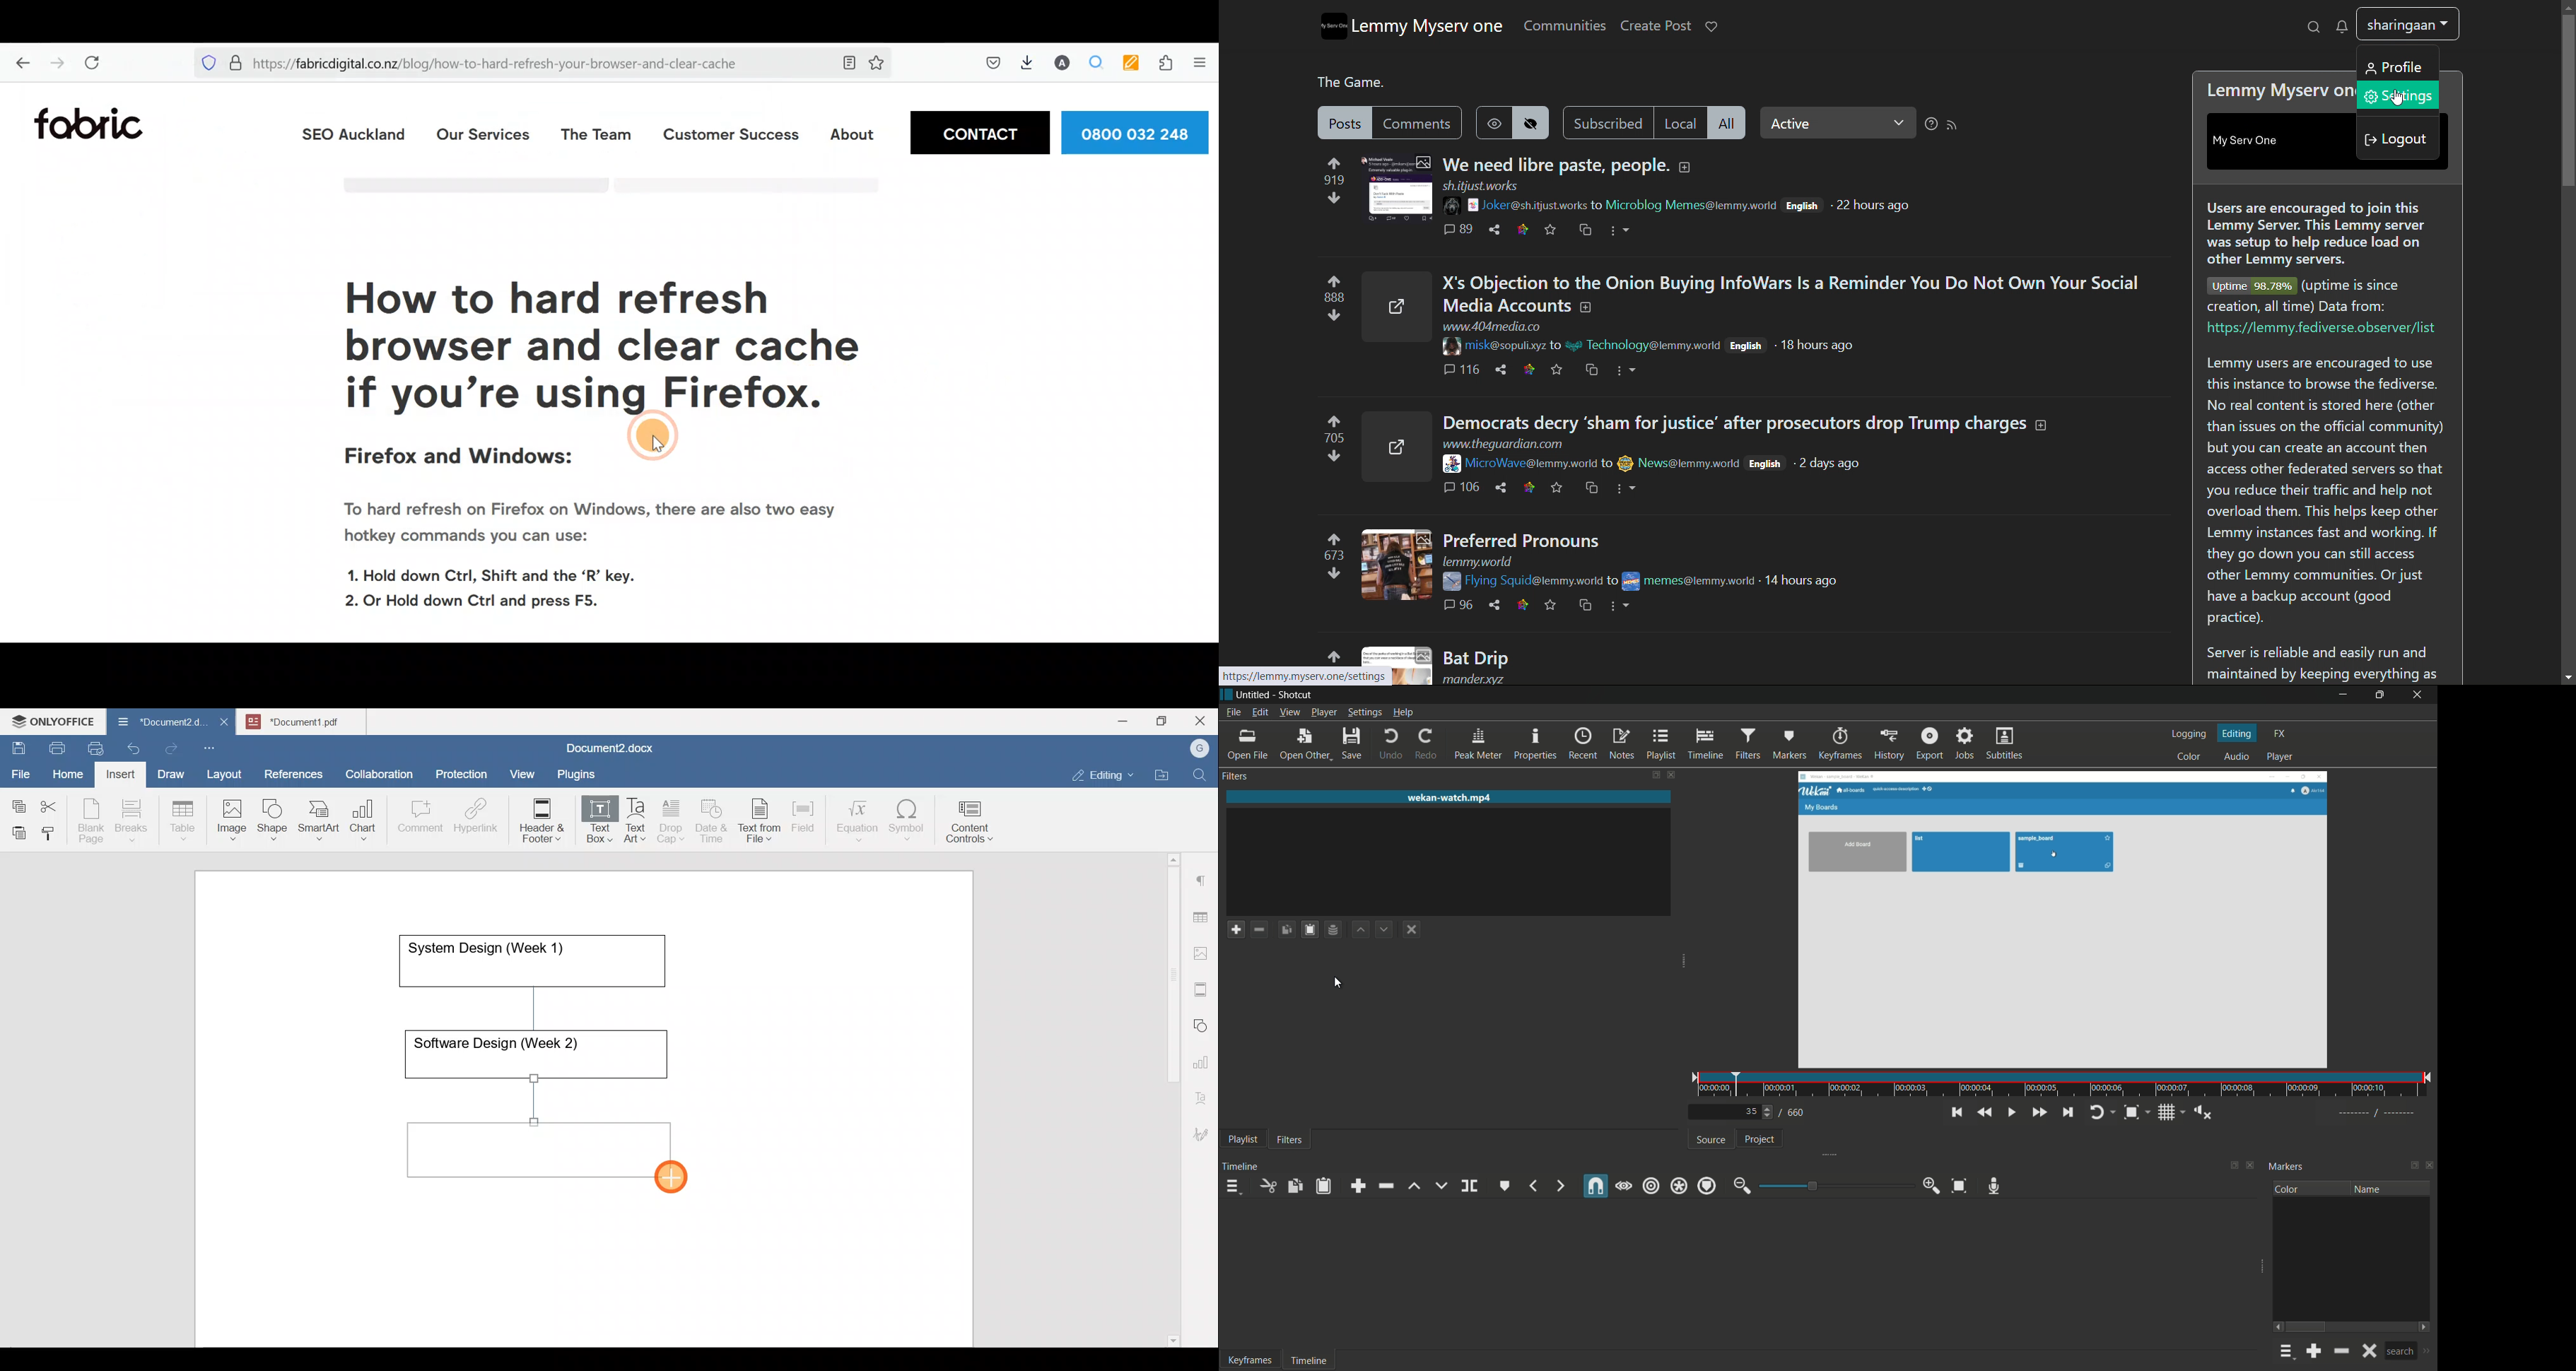 This screenshot has width=2576, height=1372. What do you see at coordinates (636, 821) in the screenshot?
I see `Text Art` at bounding box center [636, 821].